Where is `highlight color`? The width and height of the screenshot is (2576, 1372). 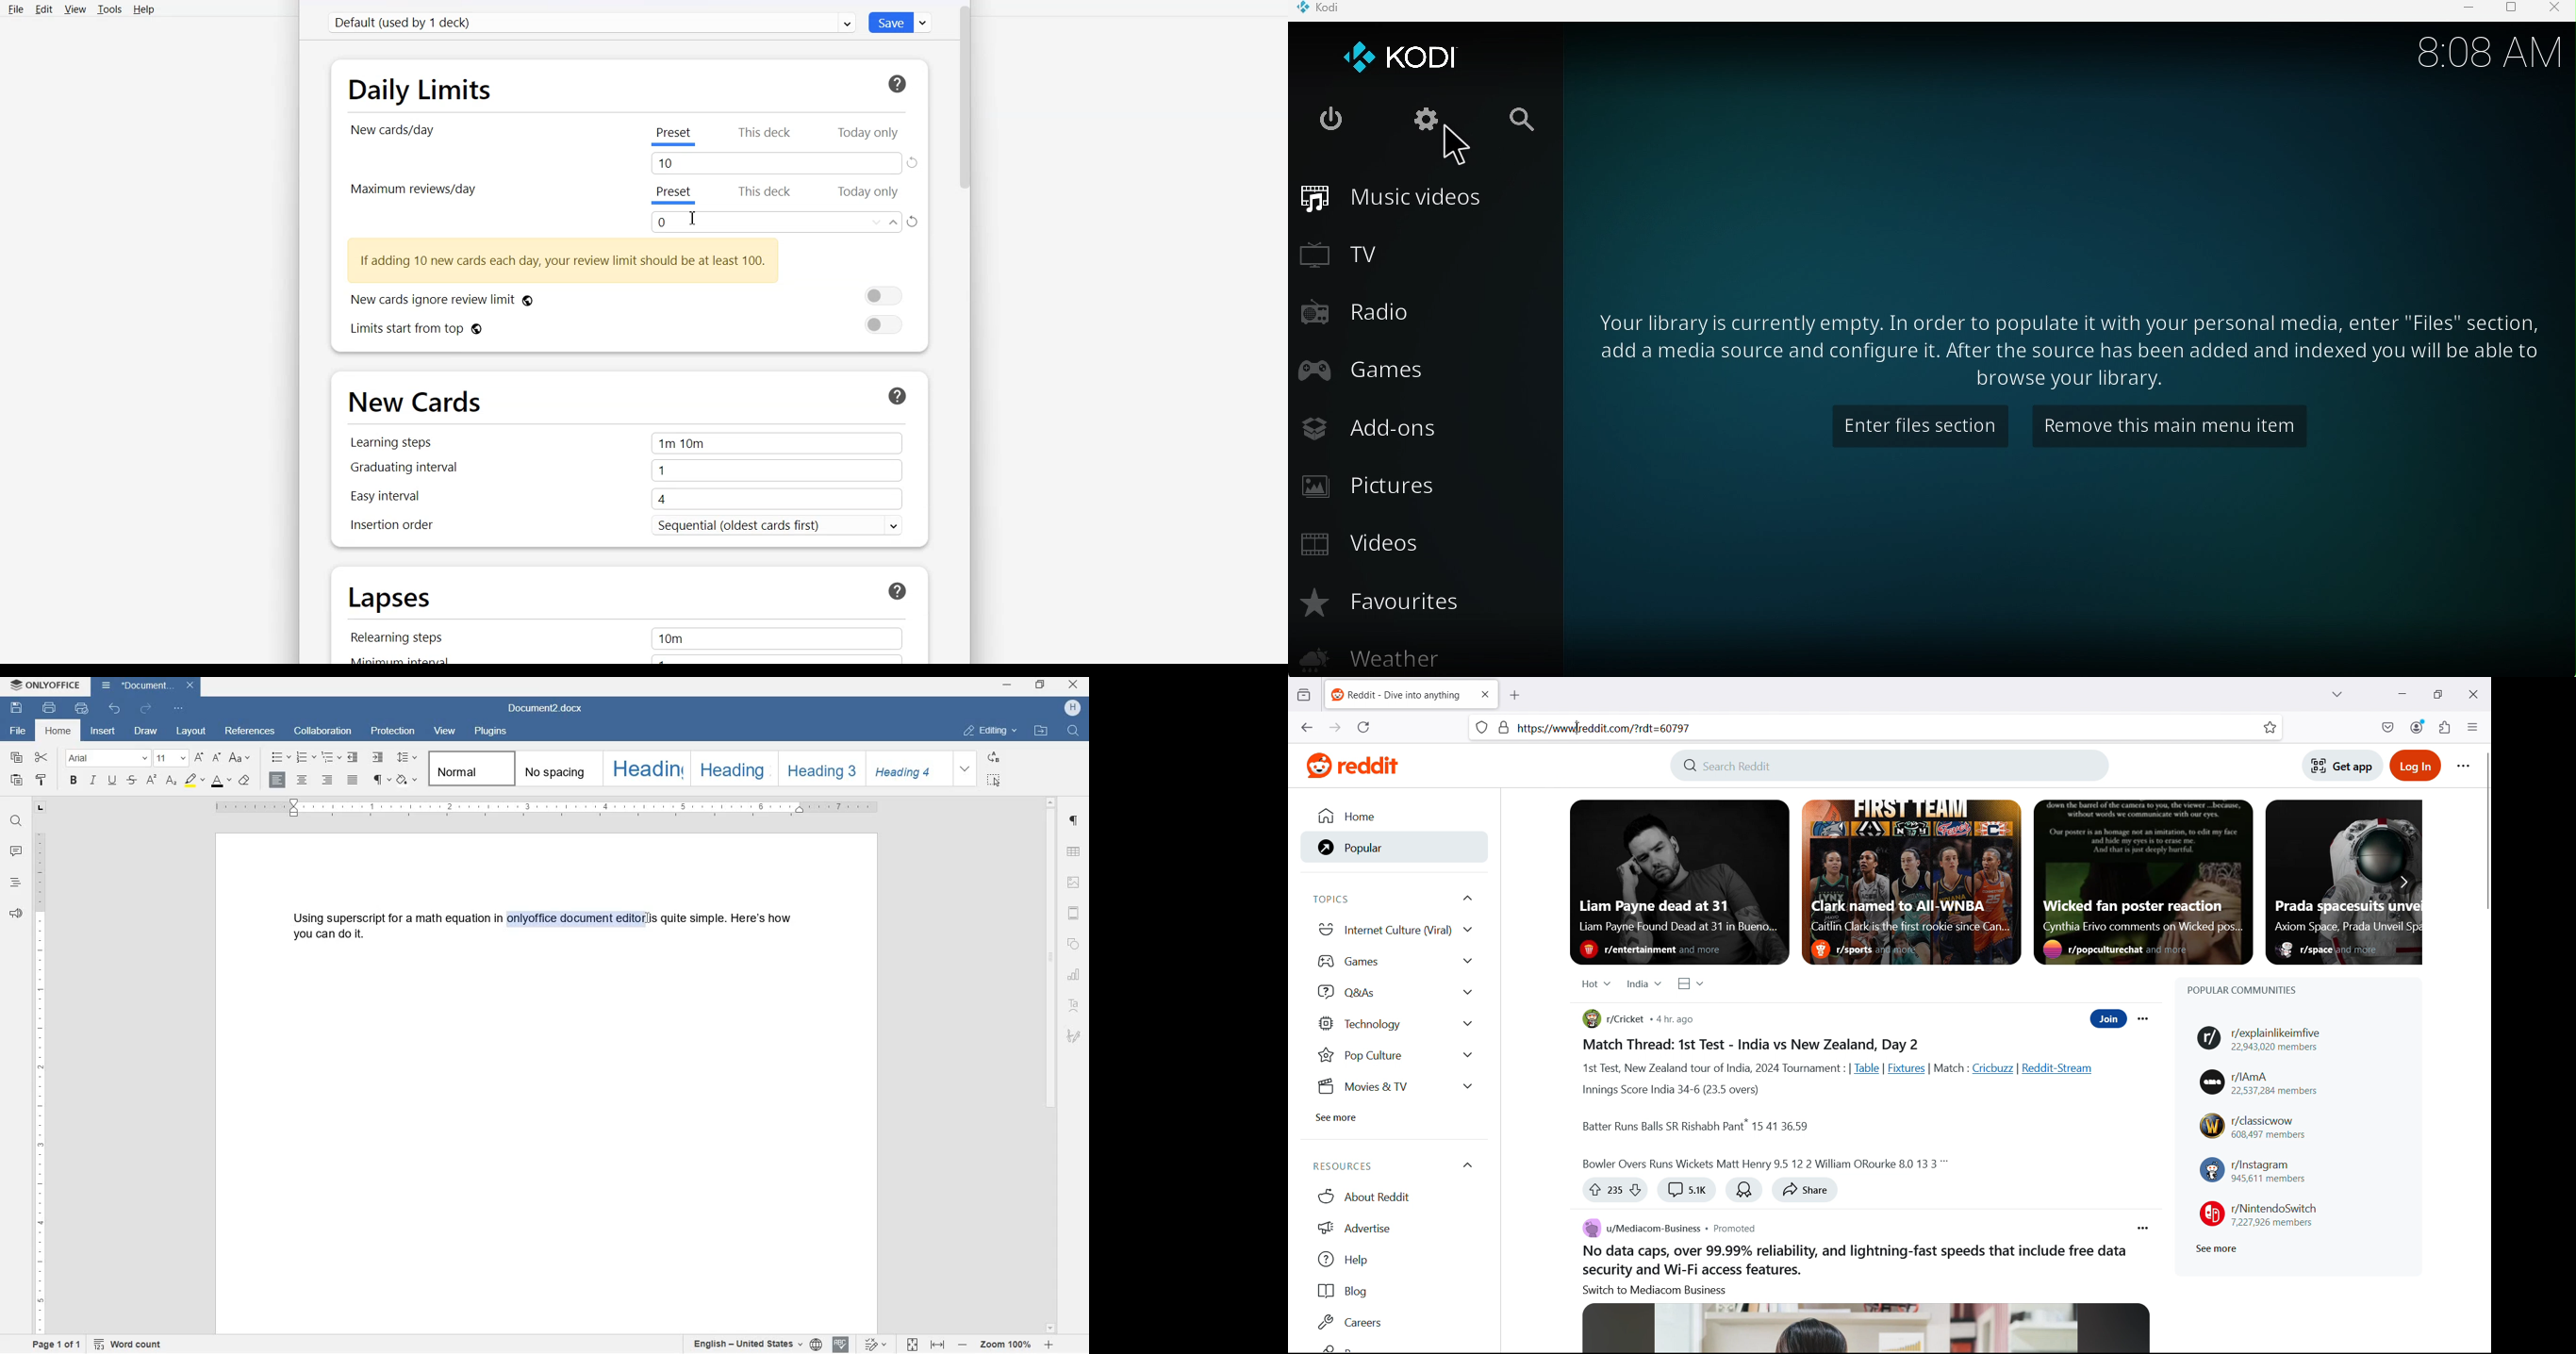
highlight color is located at coordinates (193, 779).